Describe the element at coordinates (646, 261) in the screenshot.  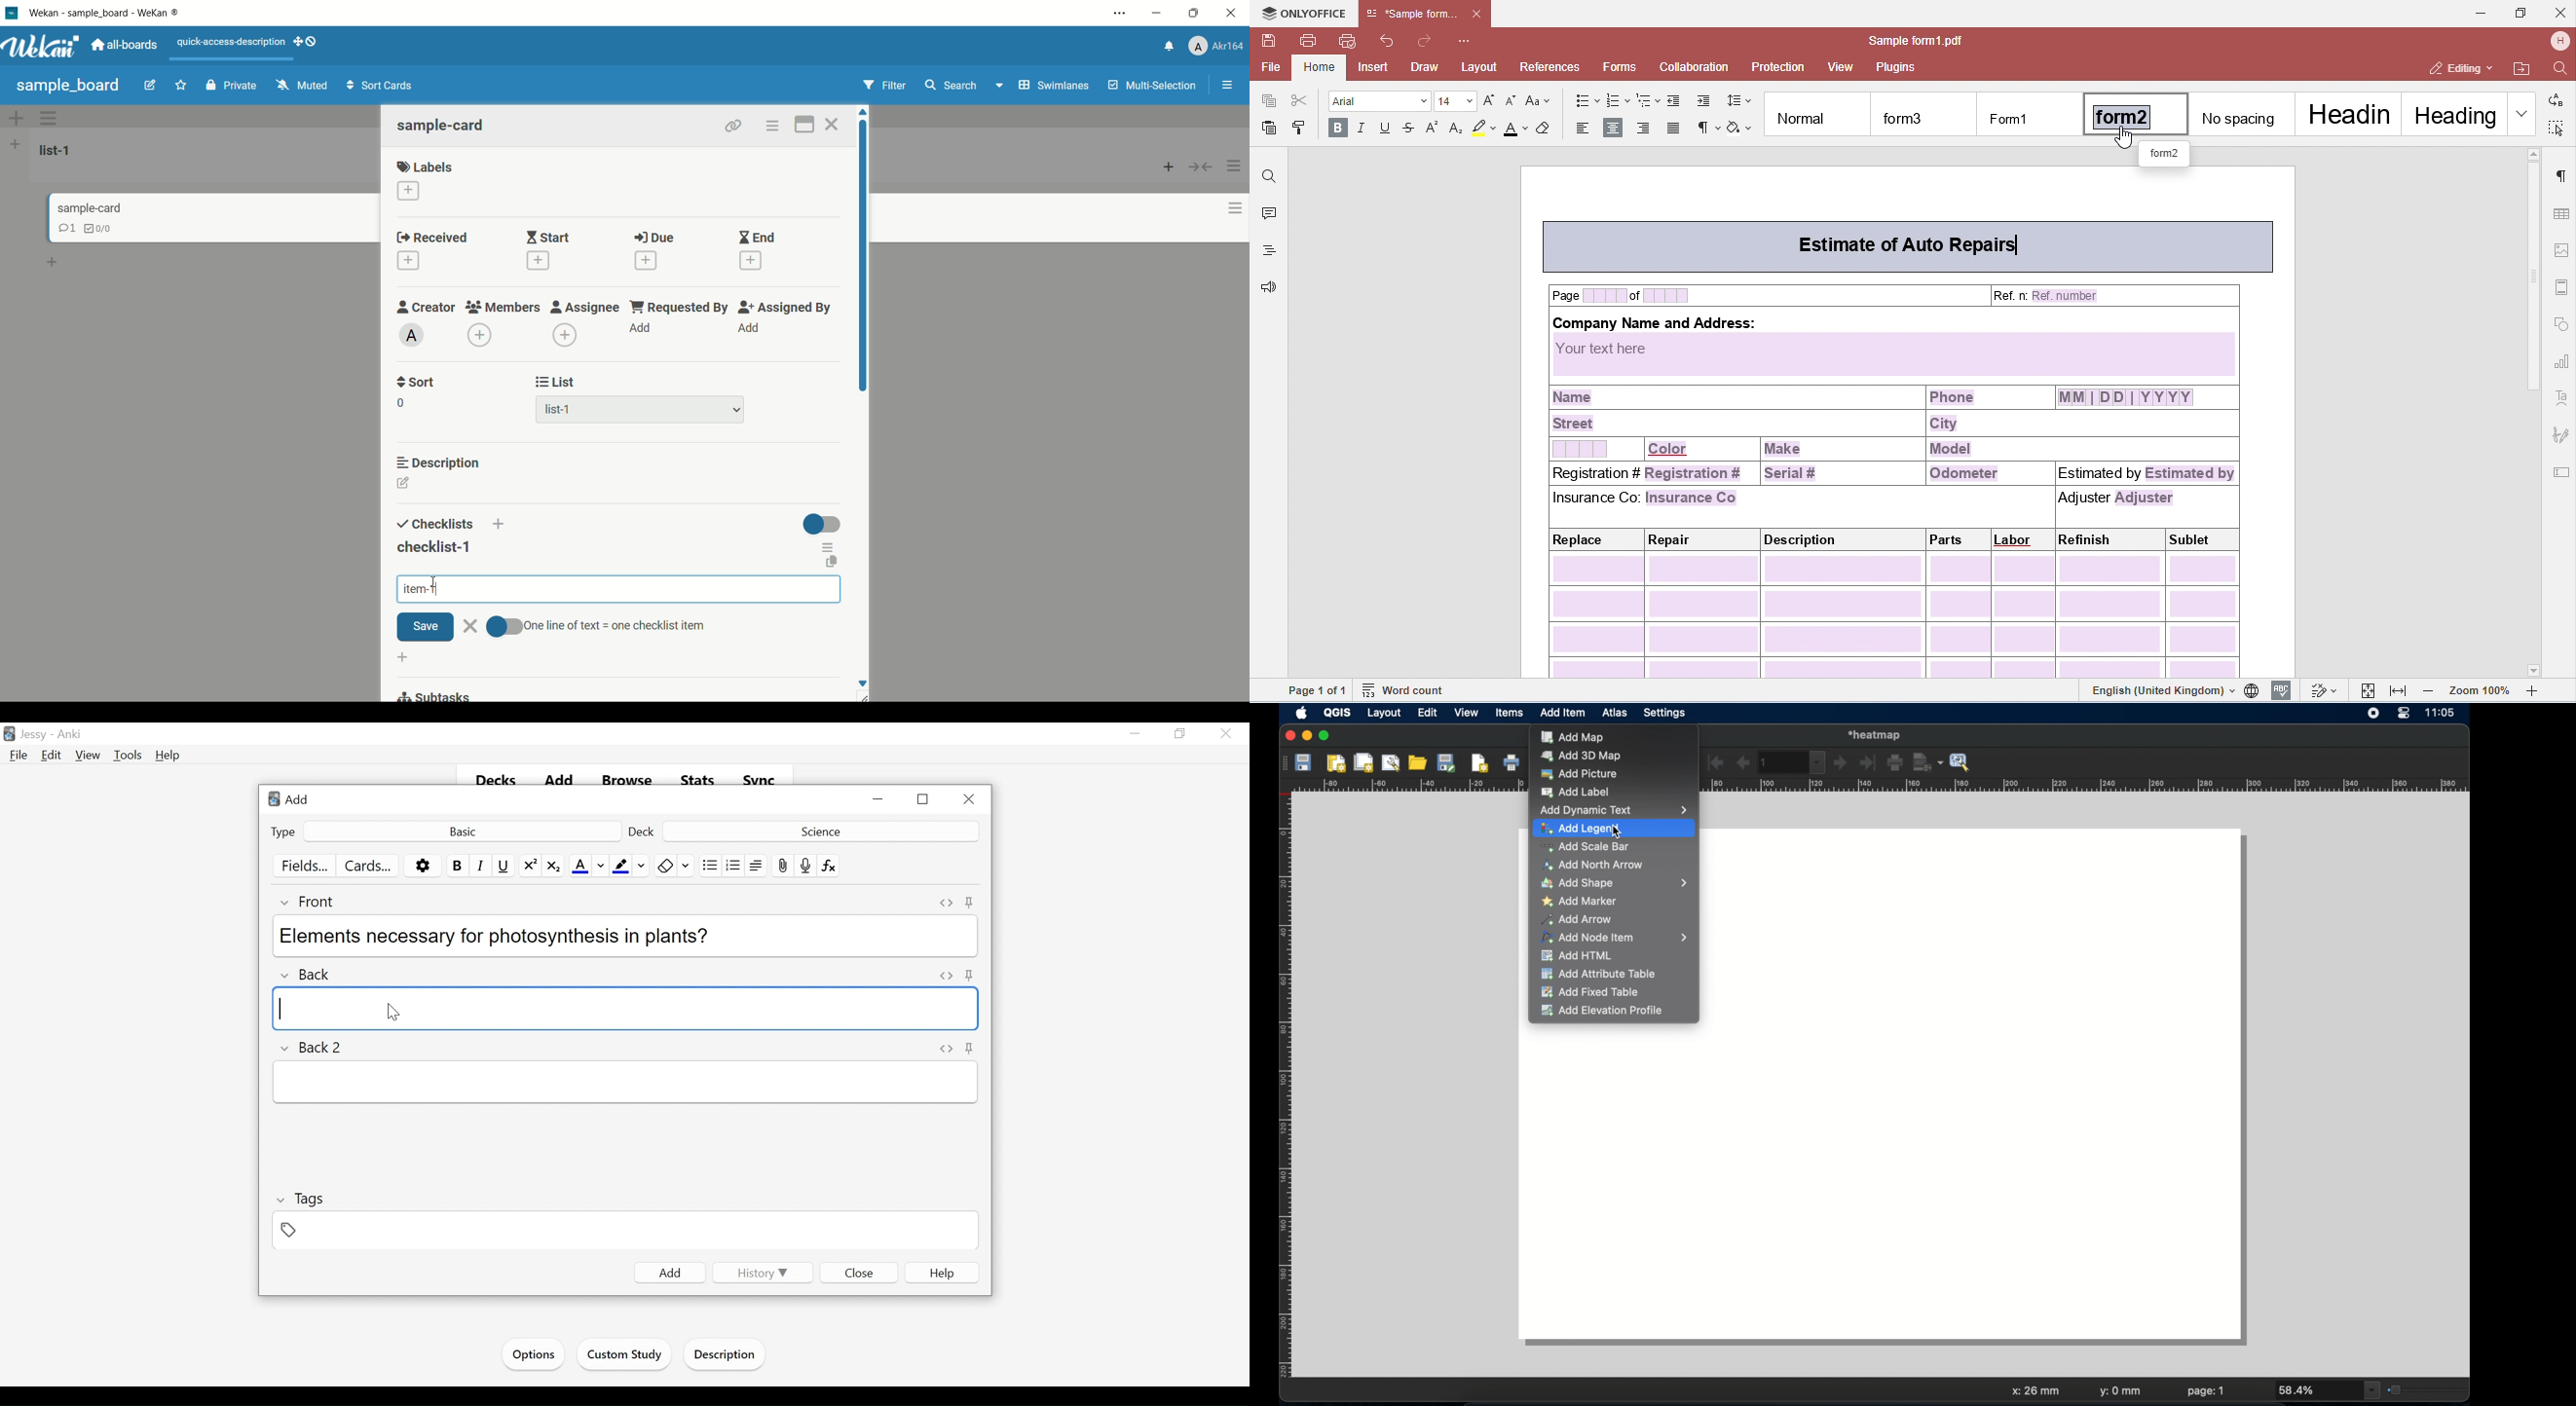
I see `add date` at that location.